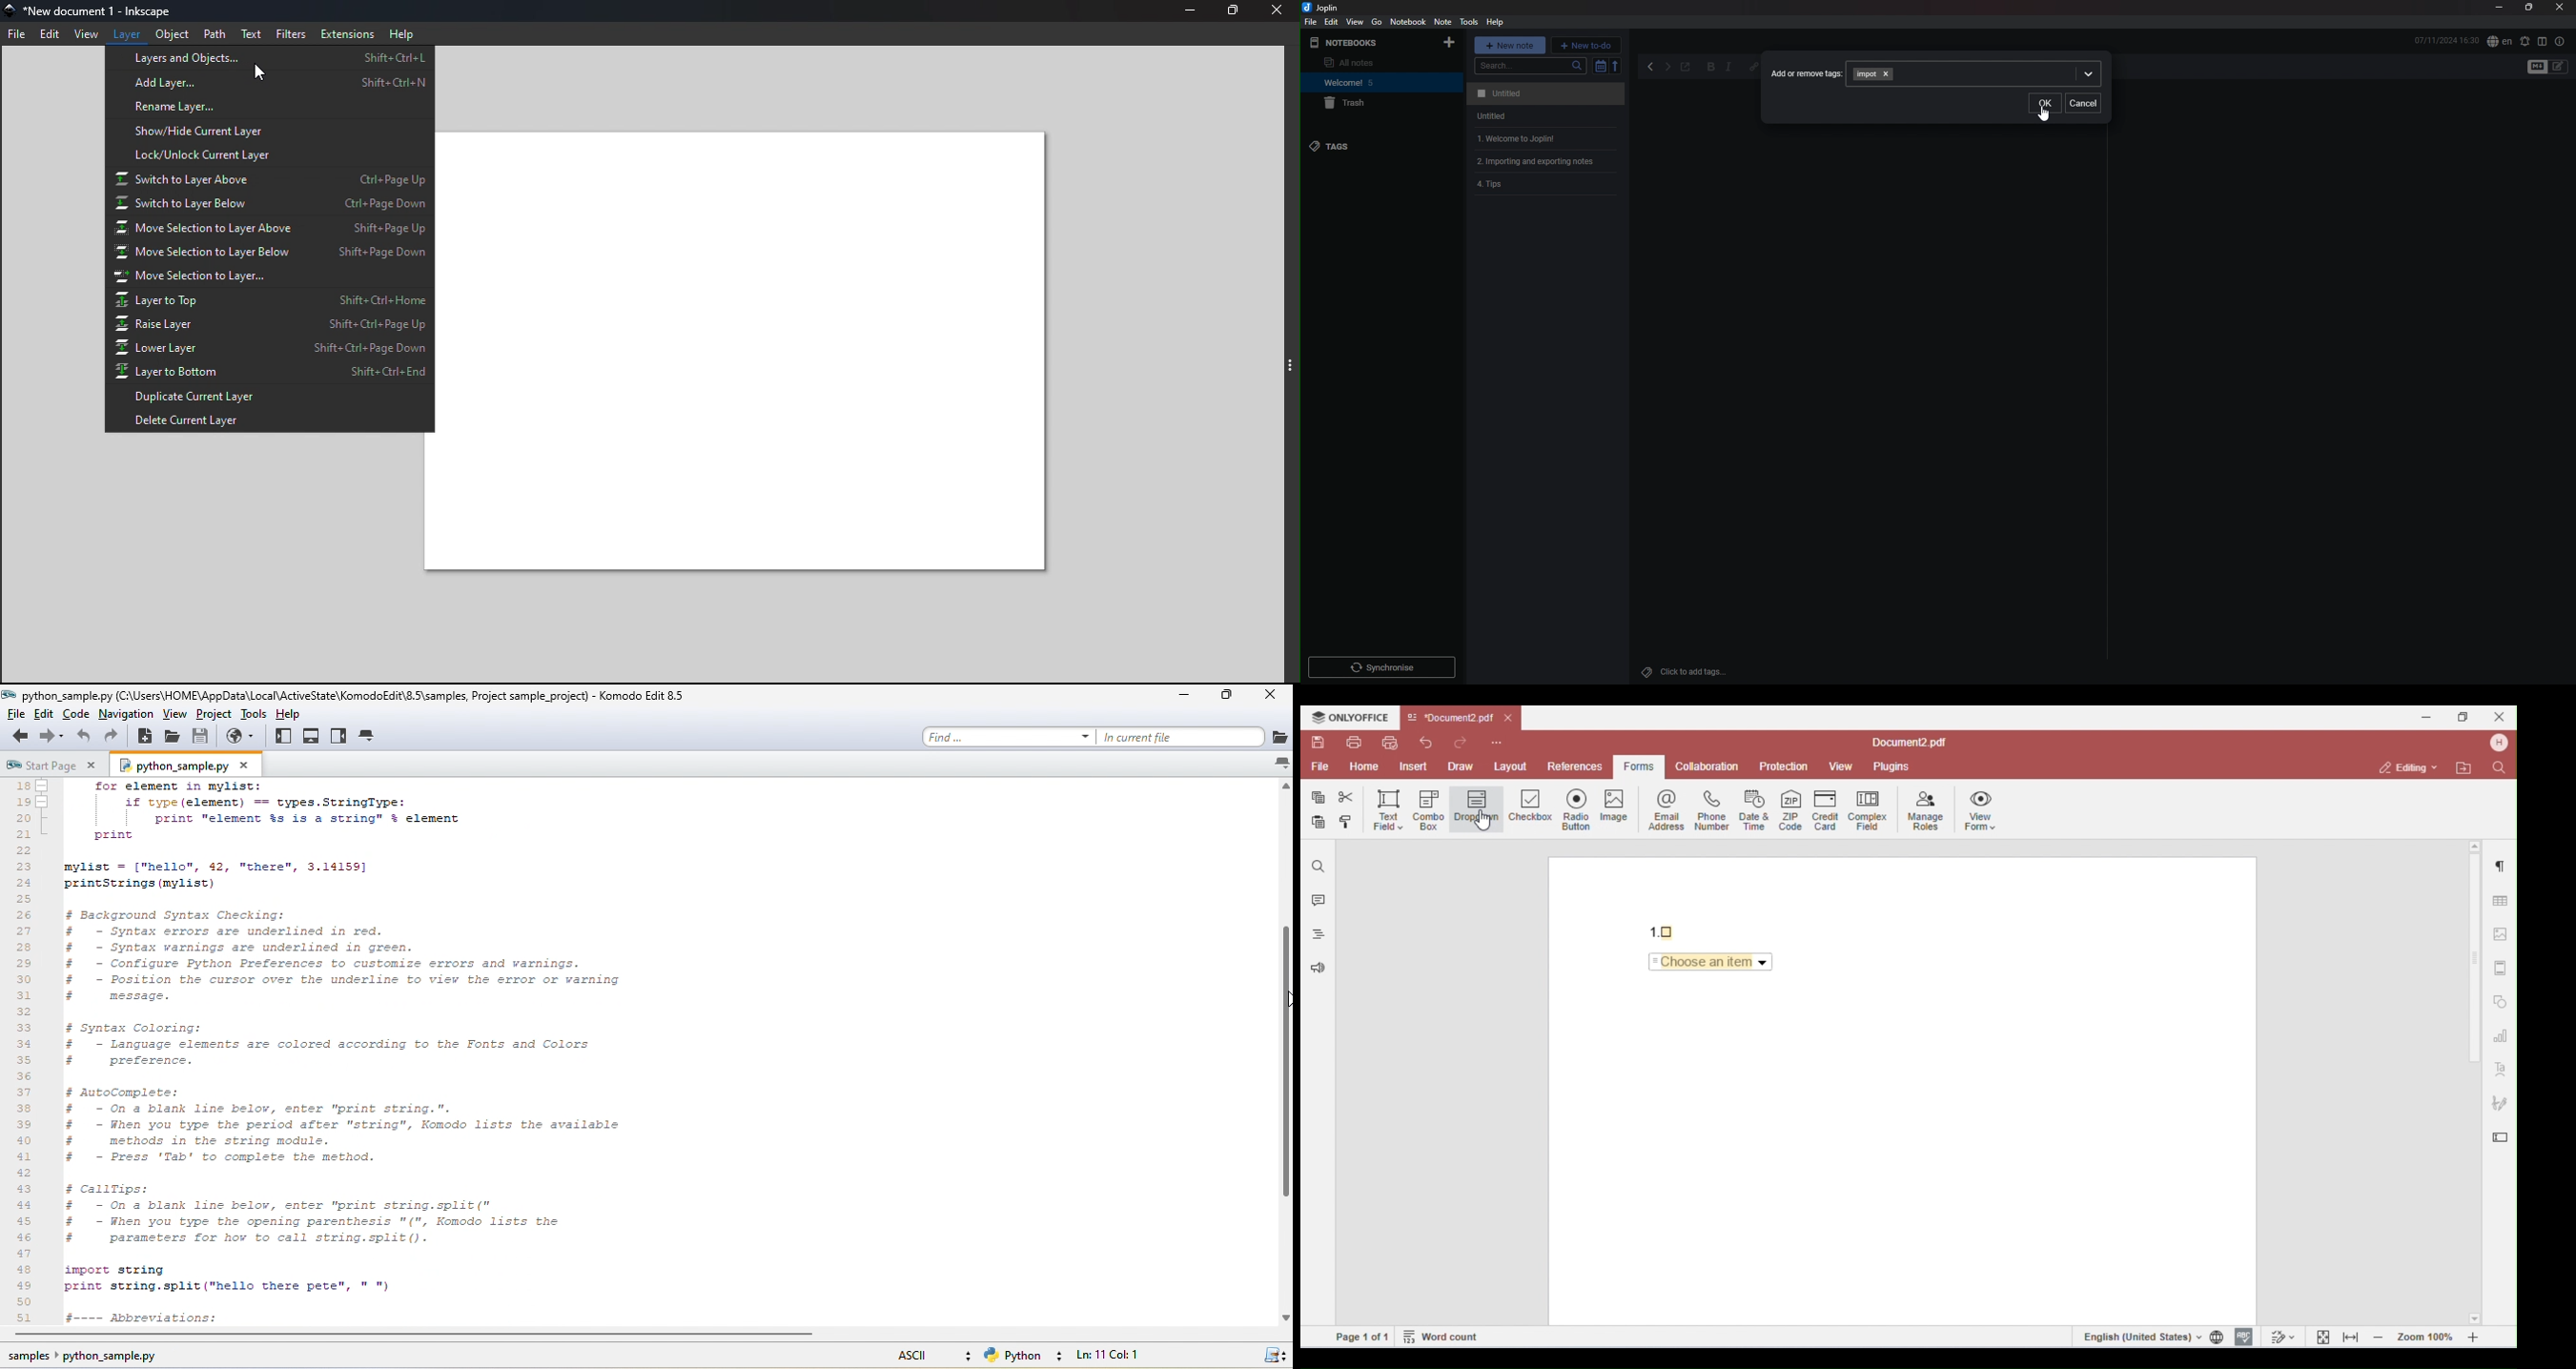 This screenshot has height=1372, width=2576. I want to click on hyperlink, so click(1751, 67).